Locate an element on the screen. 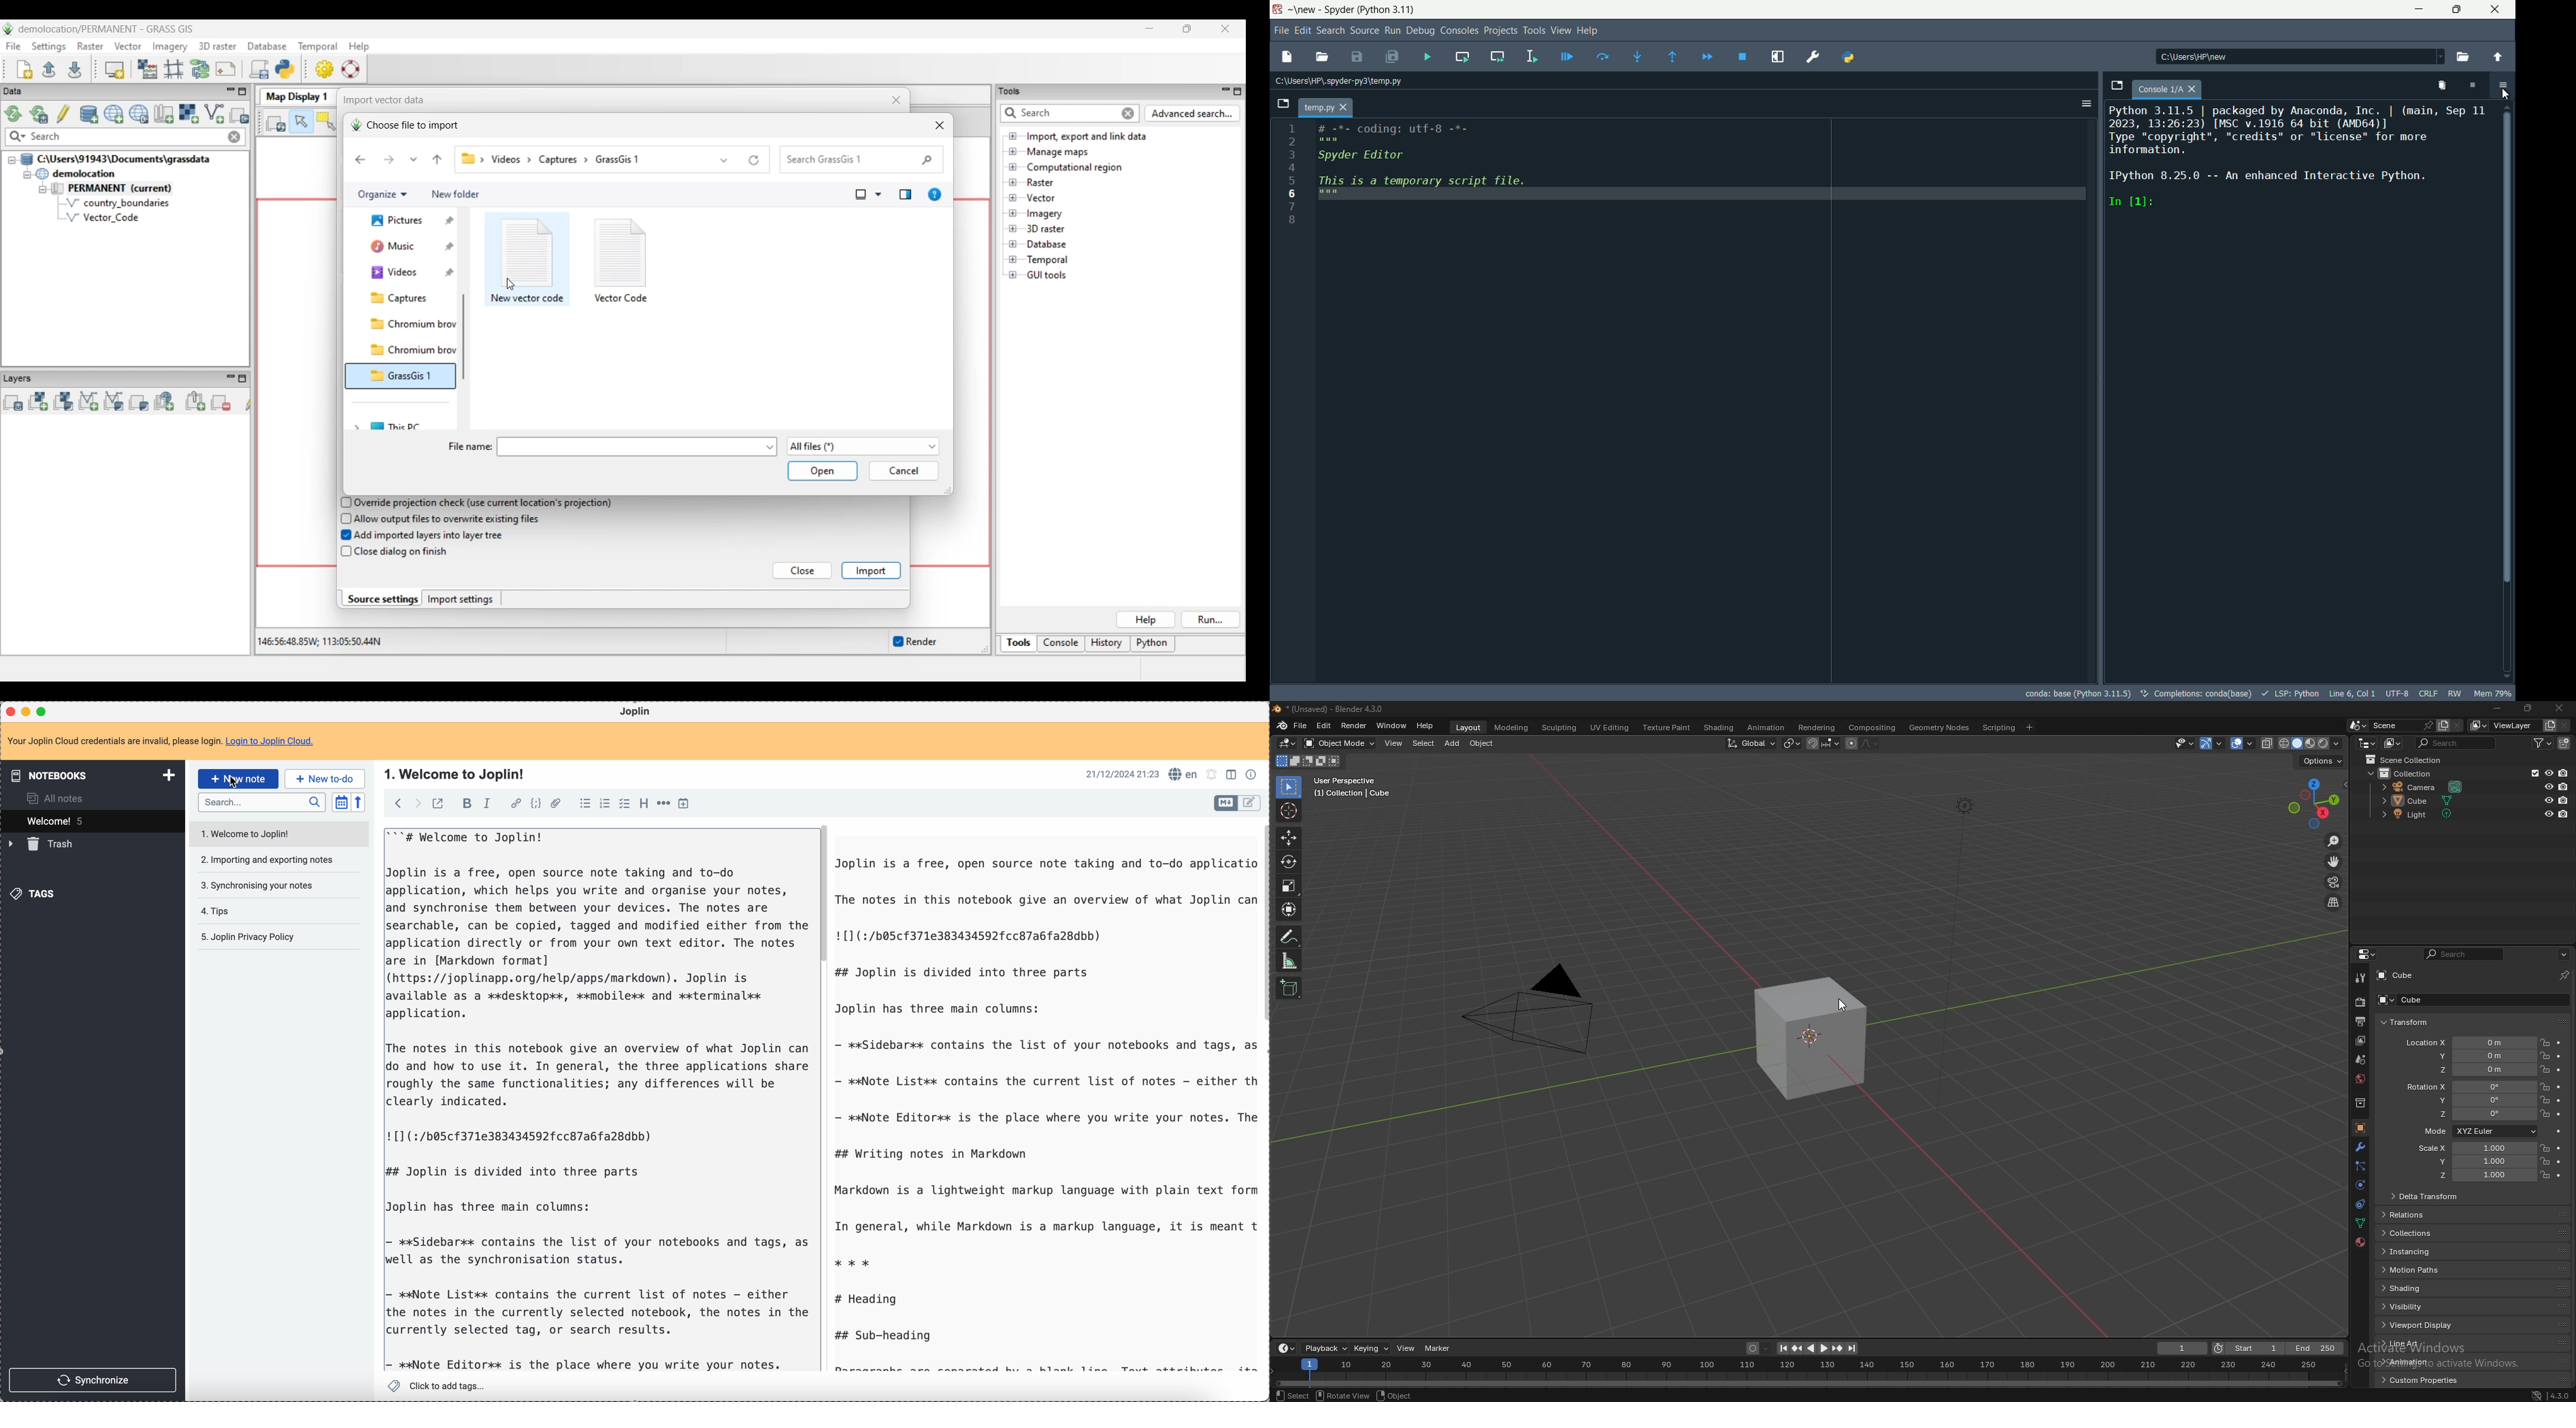 The width and height of the screenshot is (2576, 1428). stop debugging is located at coordinates (1741, 58).